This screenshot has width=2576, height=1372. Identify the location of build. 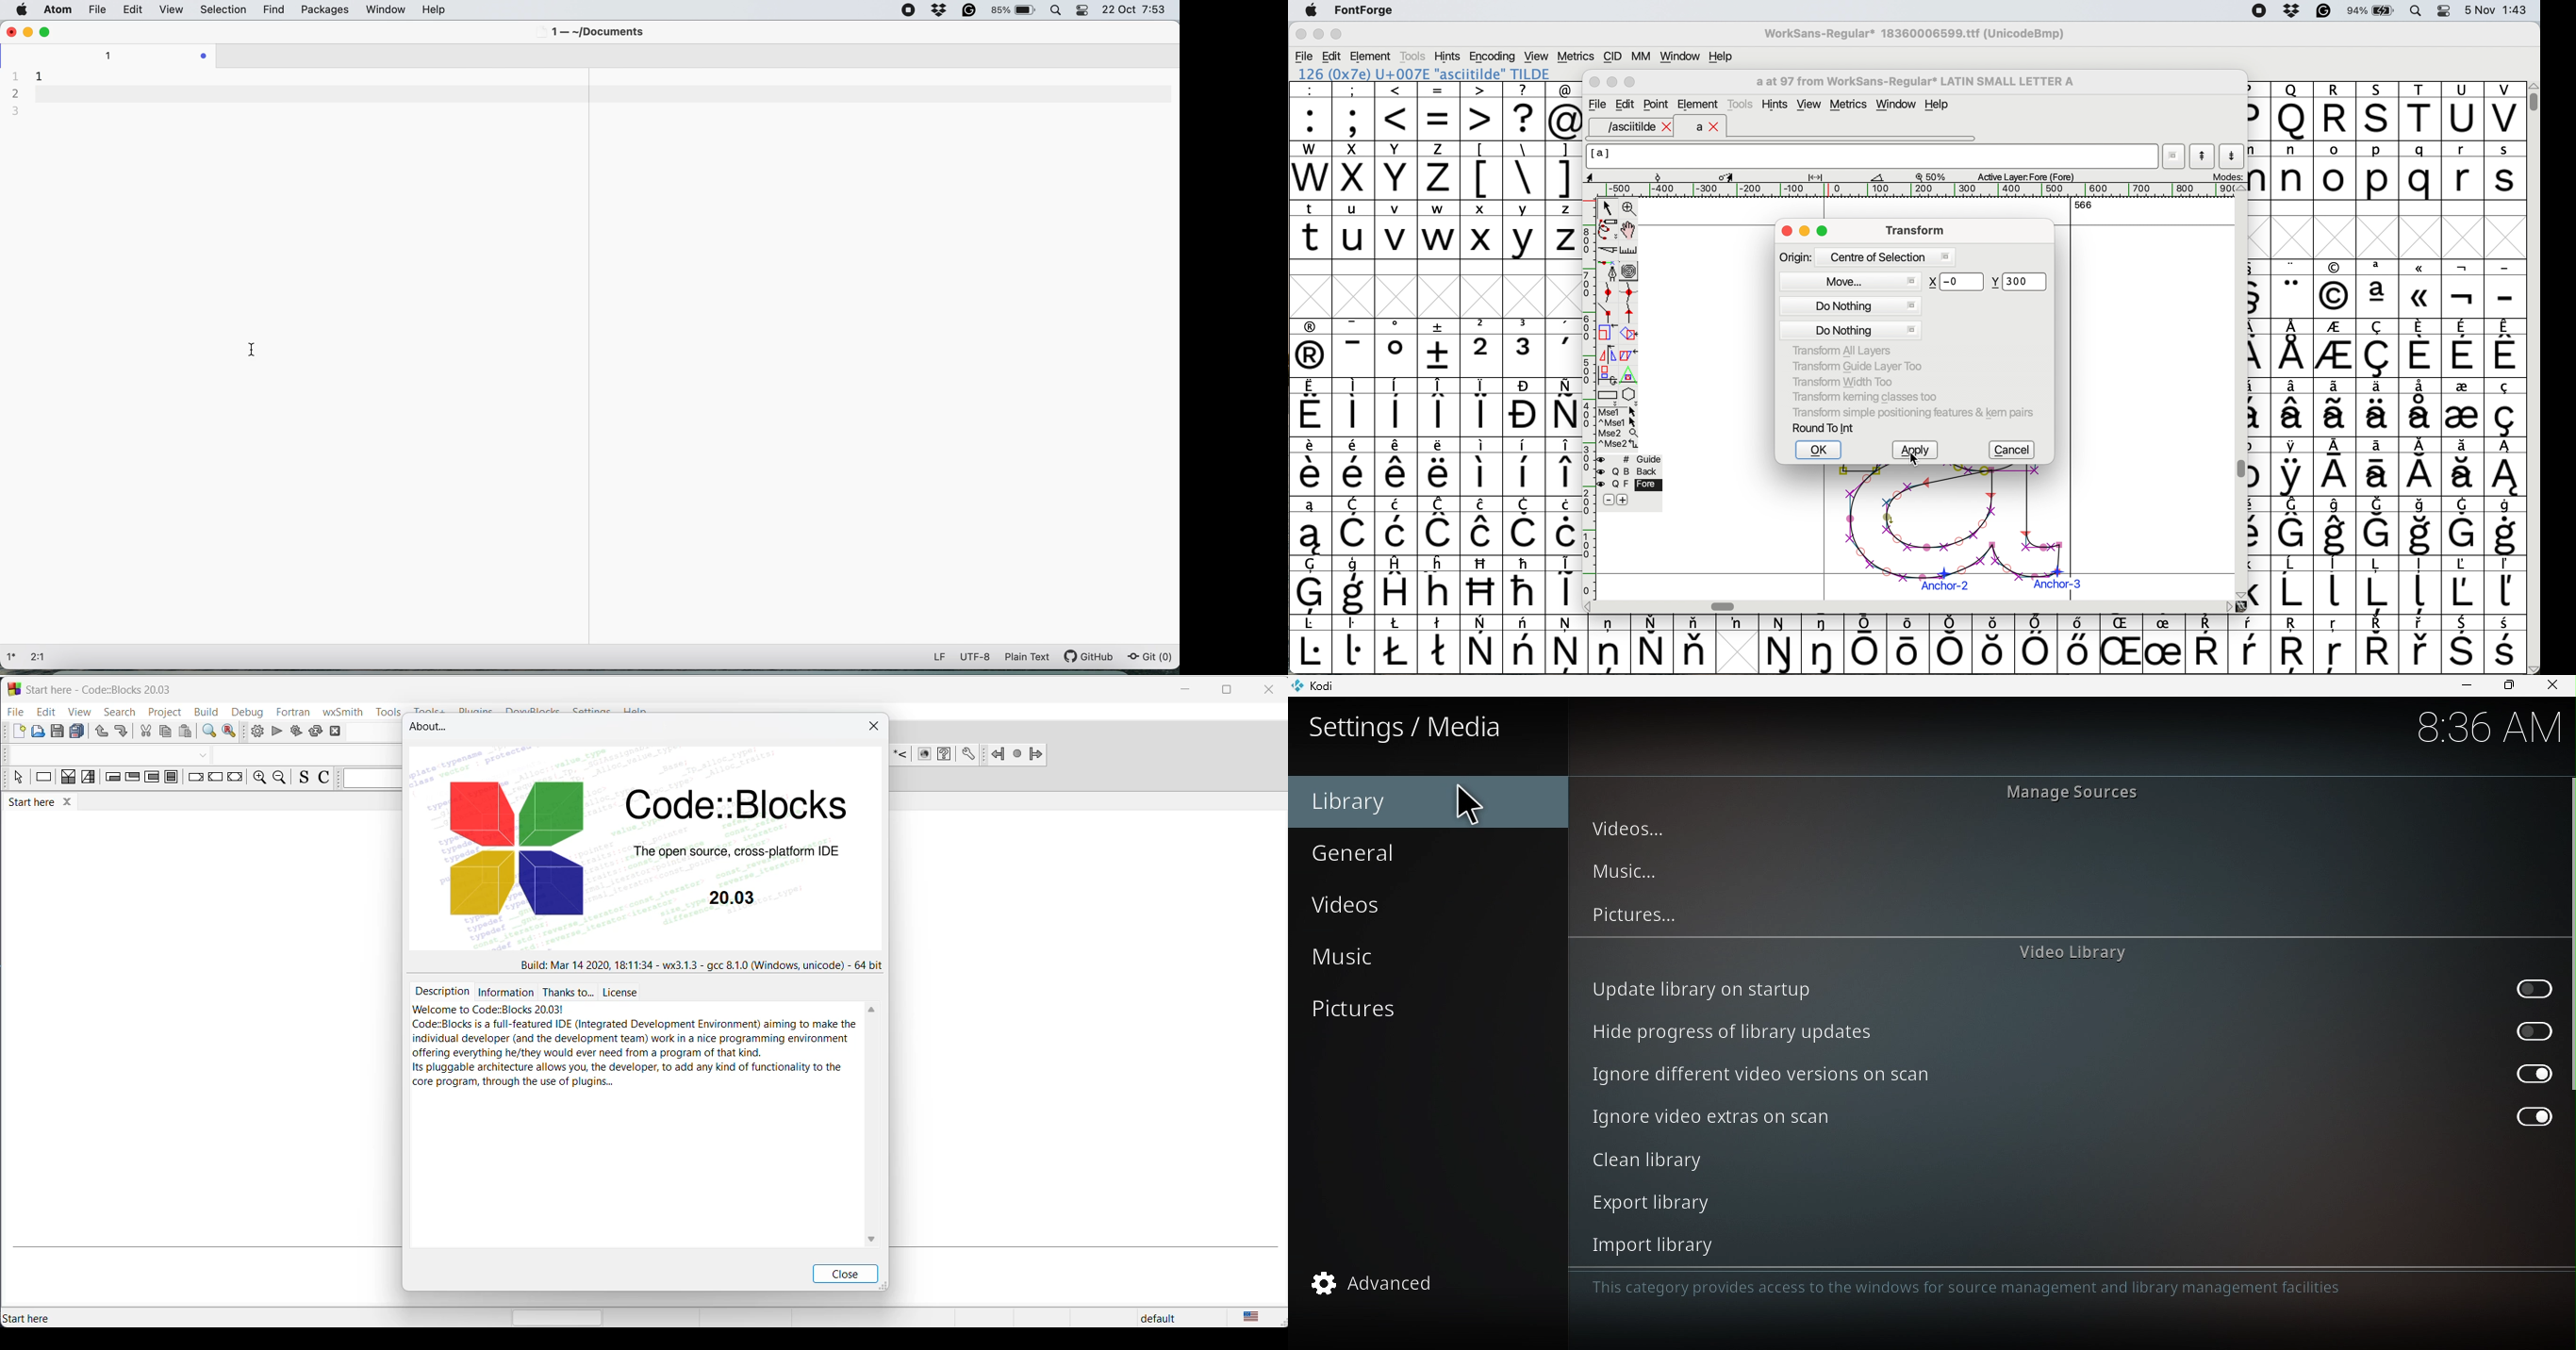
(255, 731).